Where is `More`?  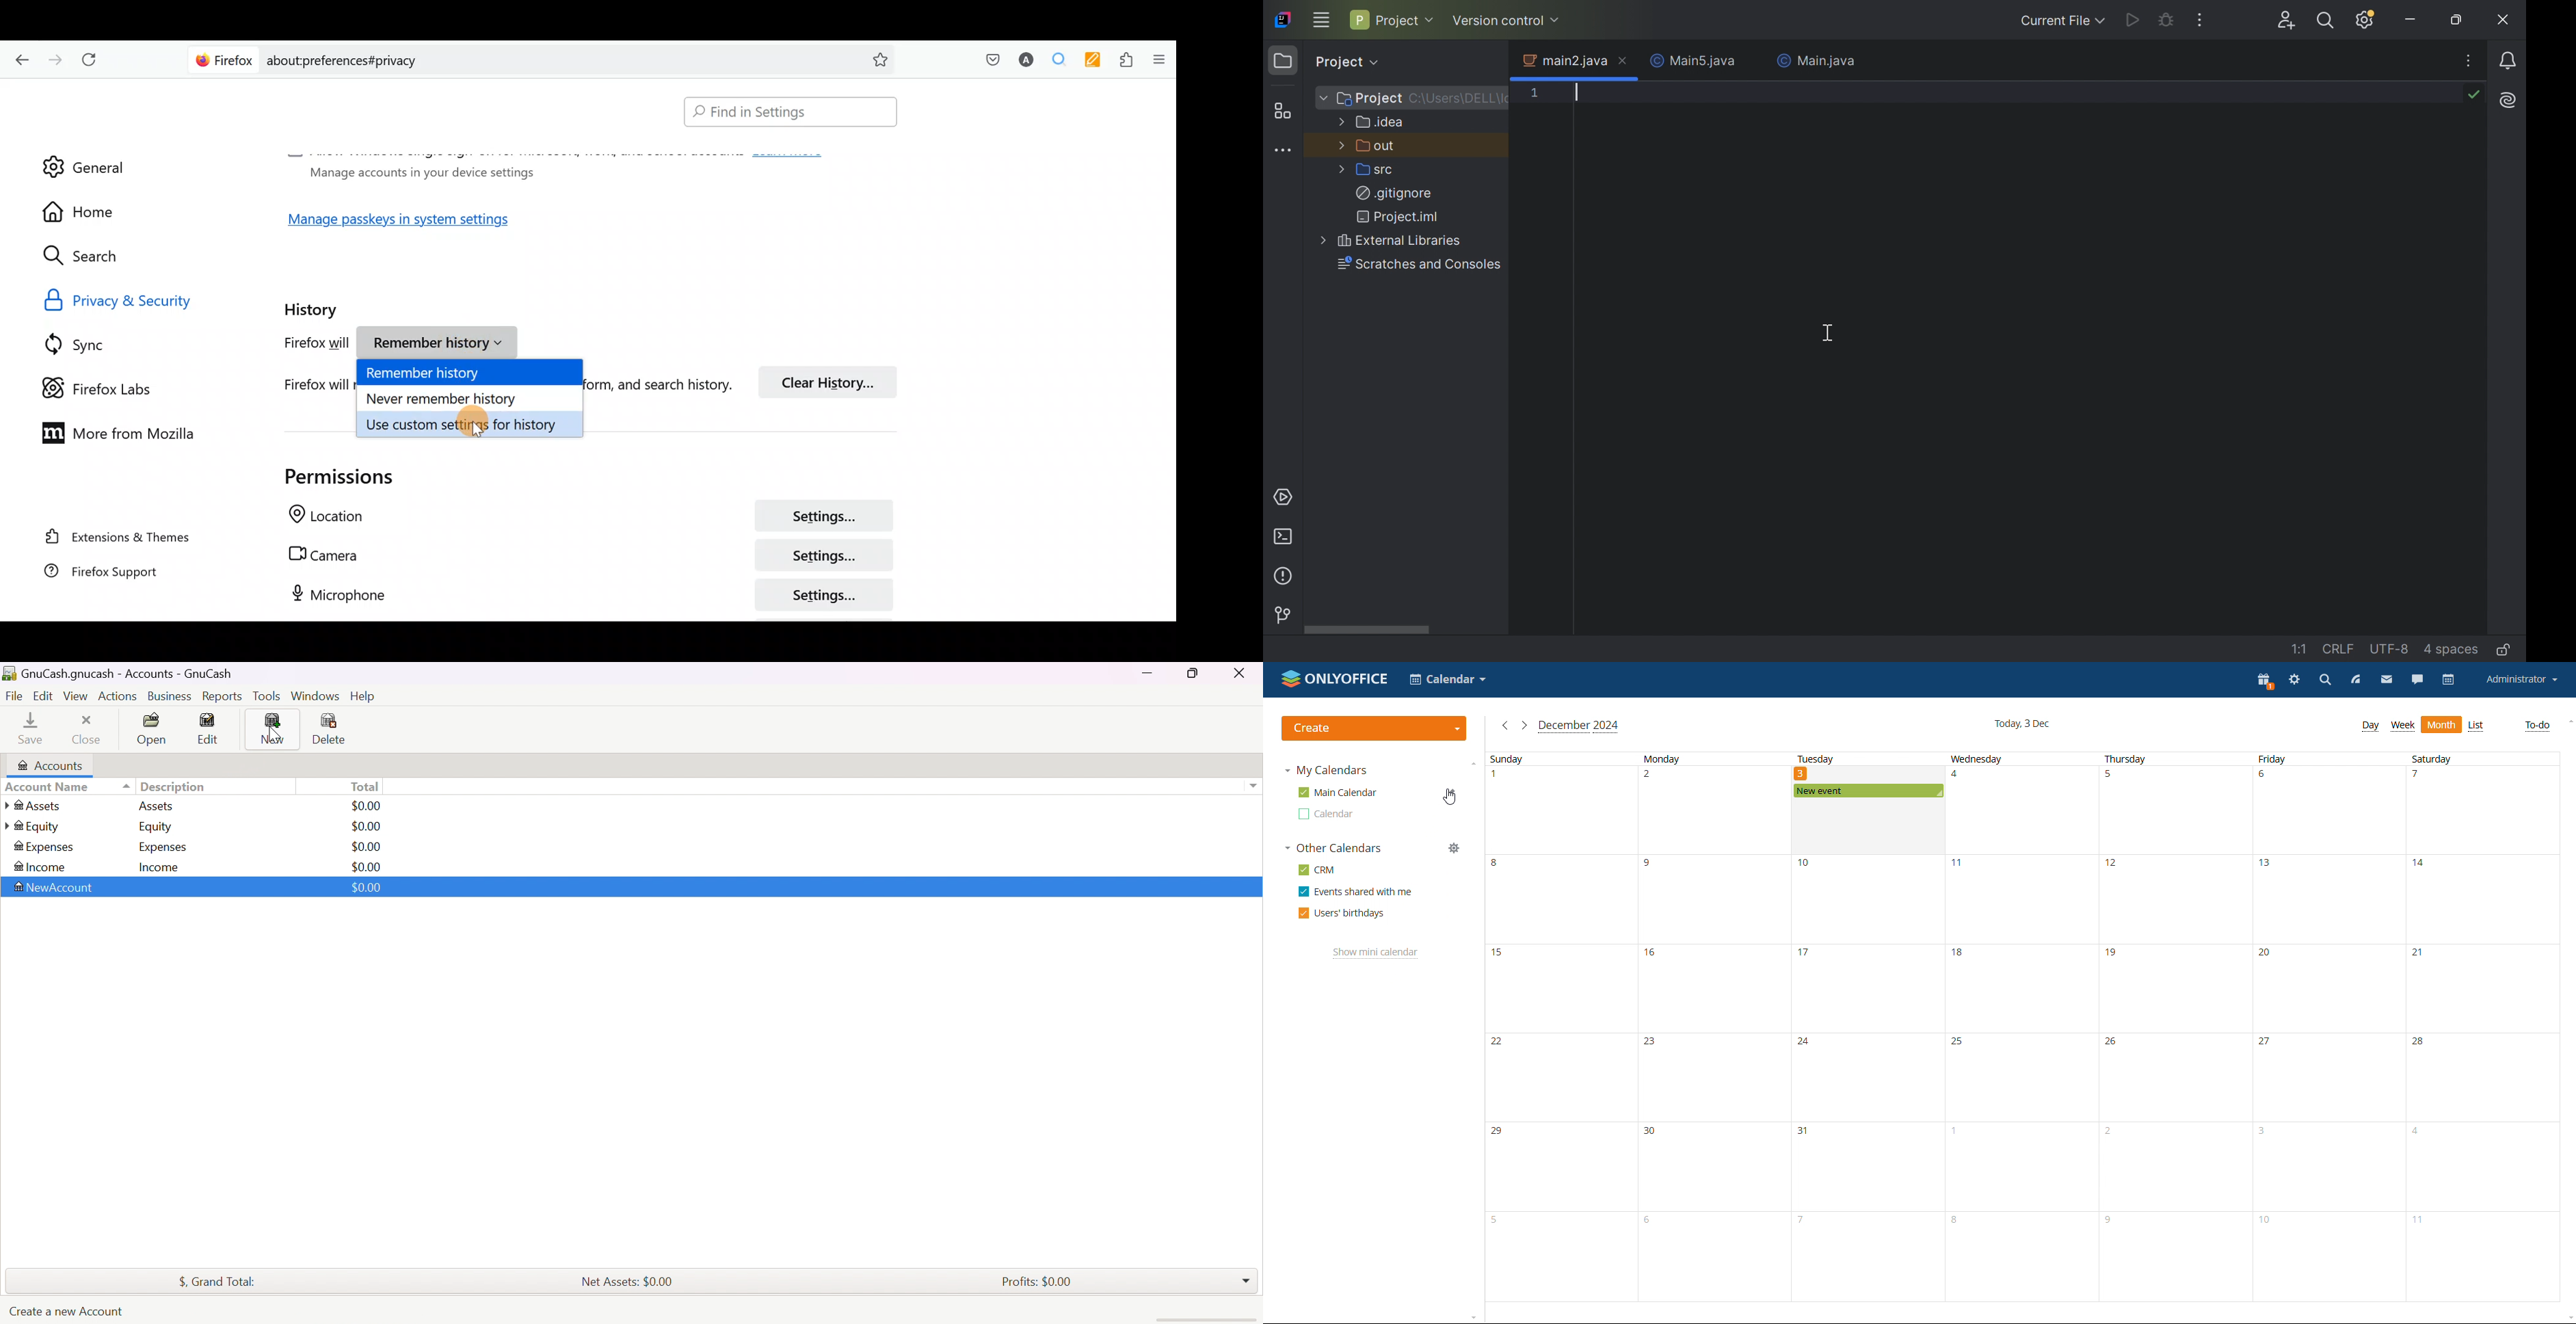 More is located at coordinates (1340, 143).